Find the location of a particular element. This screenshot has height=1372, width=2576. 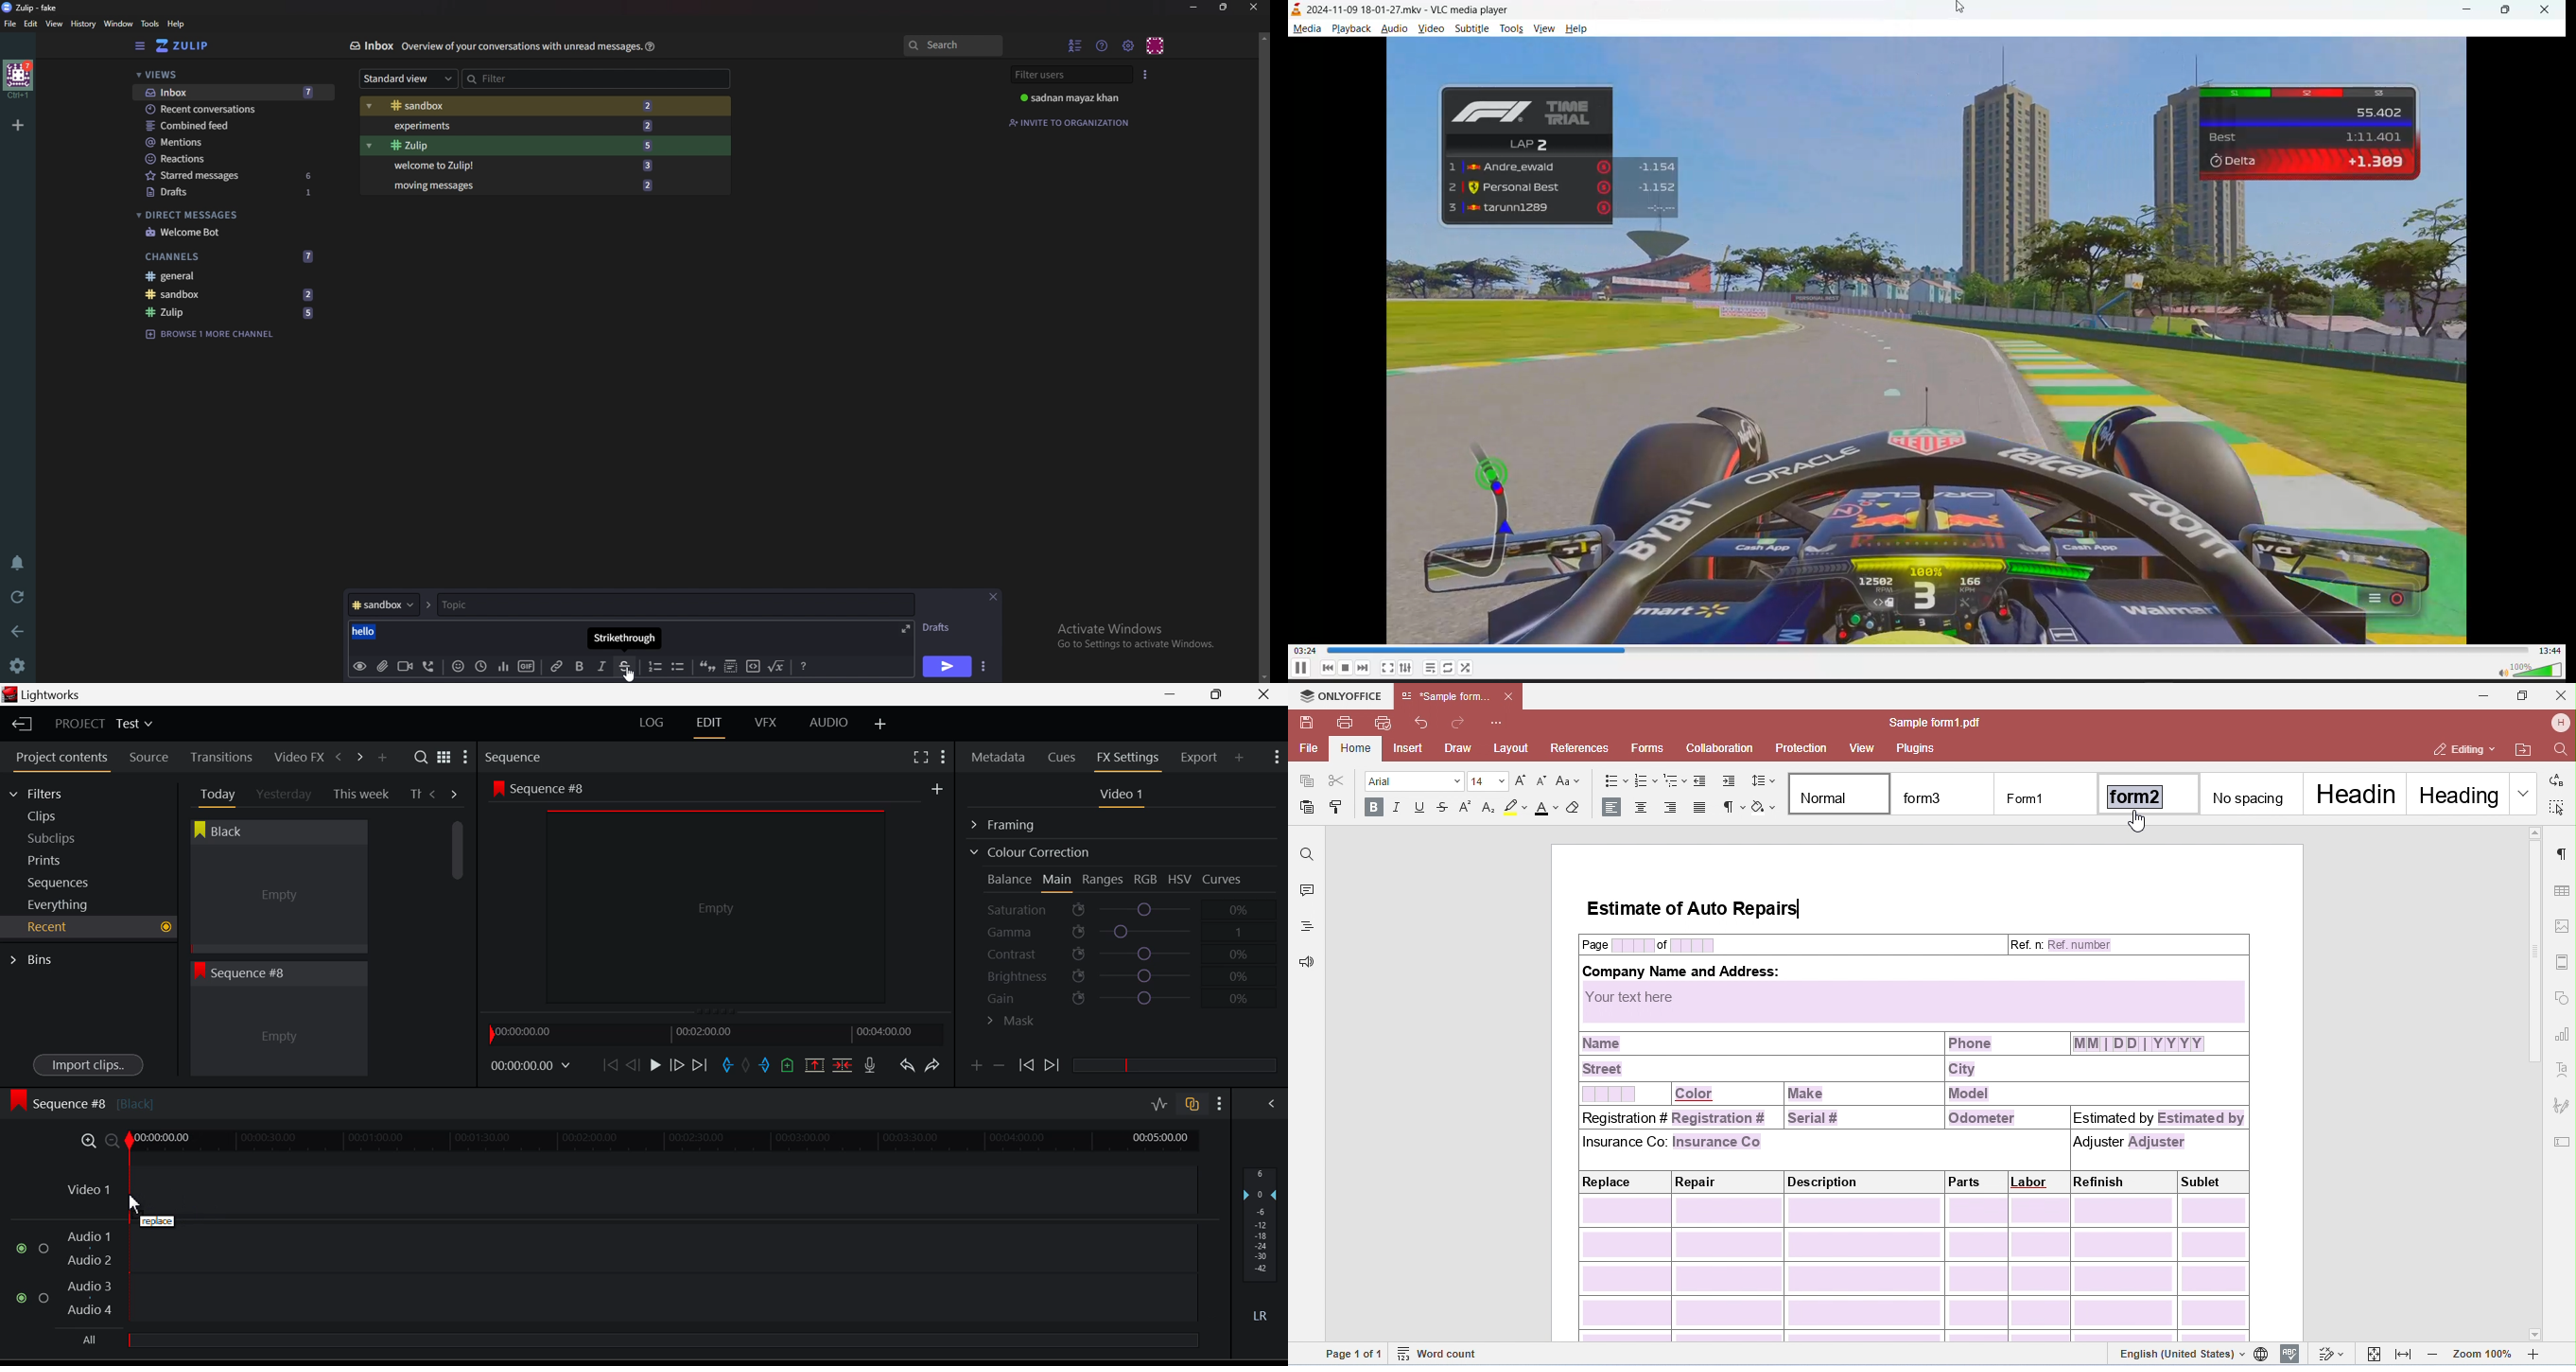

Add organization is located at coordinates (18, 124).